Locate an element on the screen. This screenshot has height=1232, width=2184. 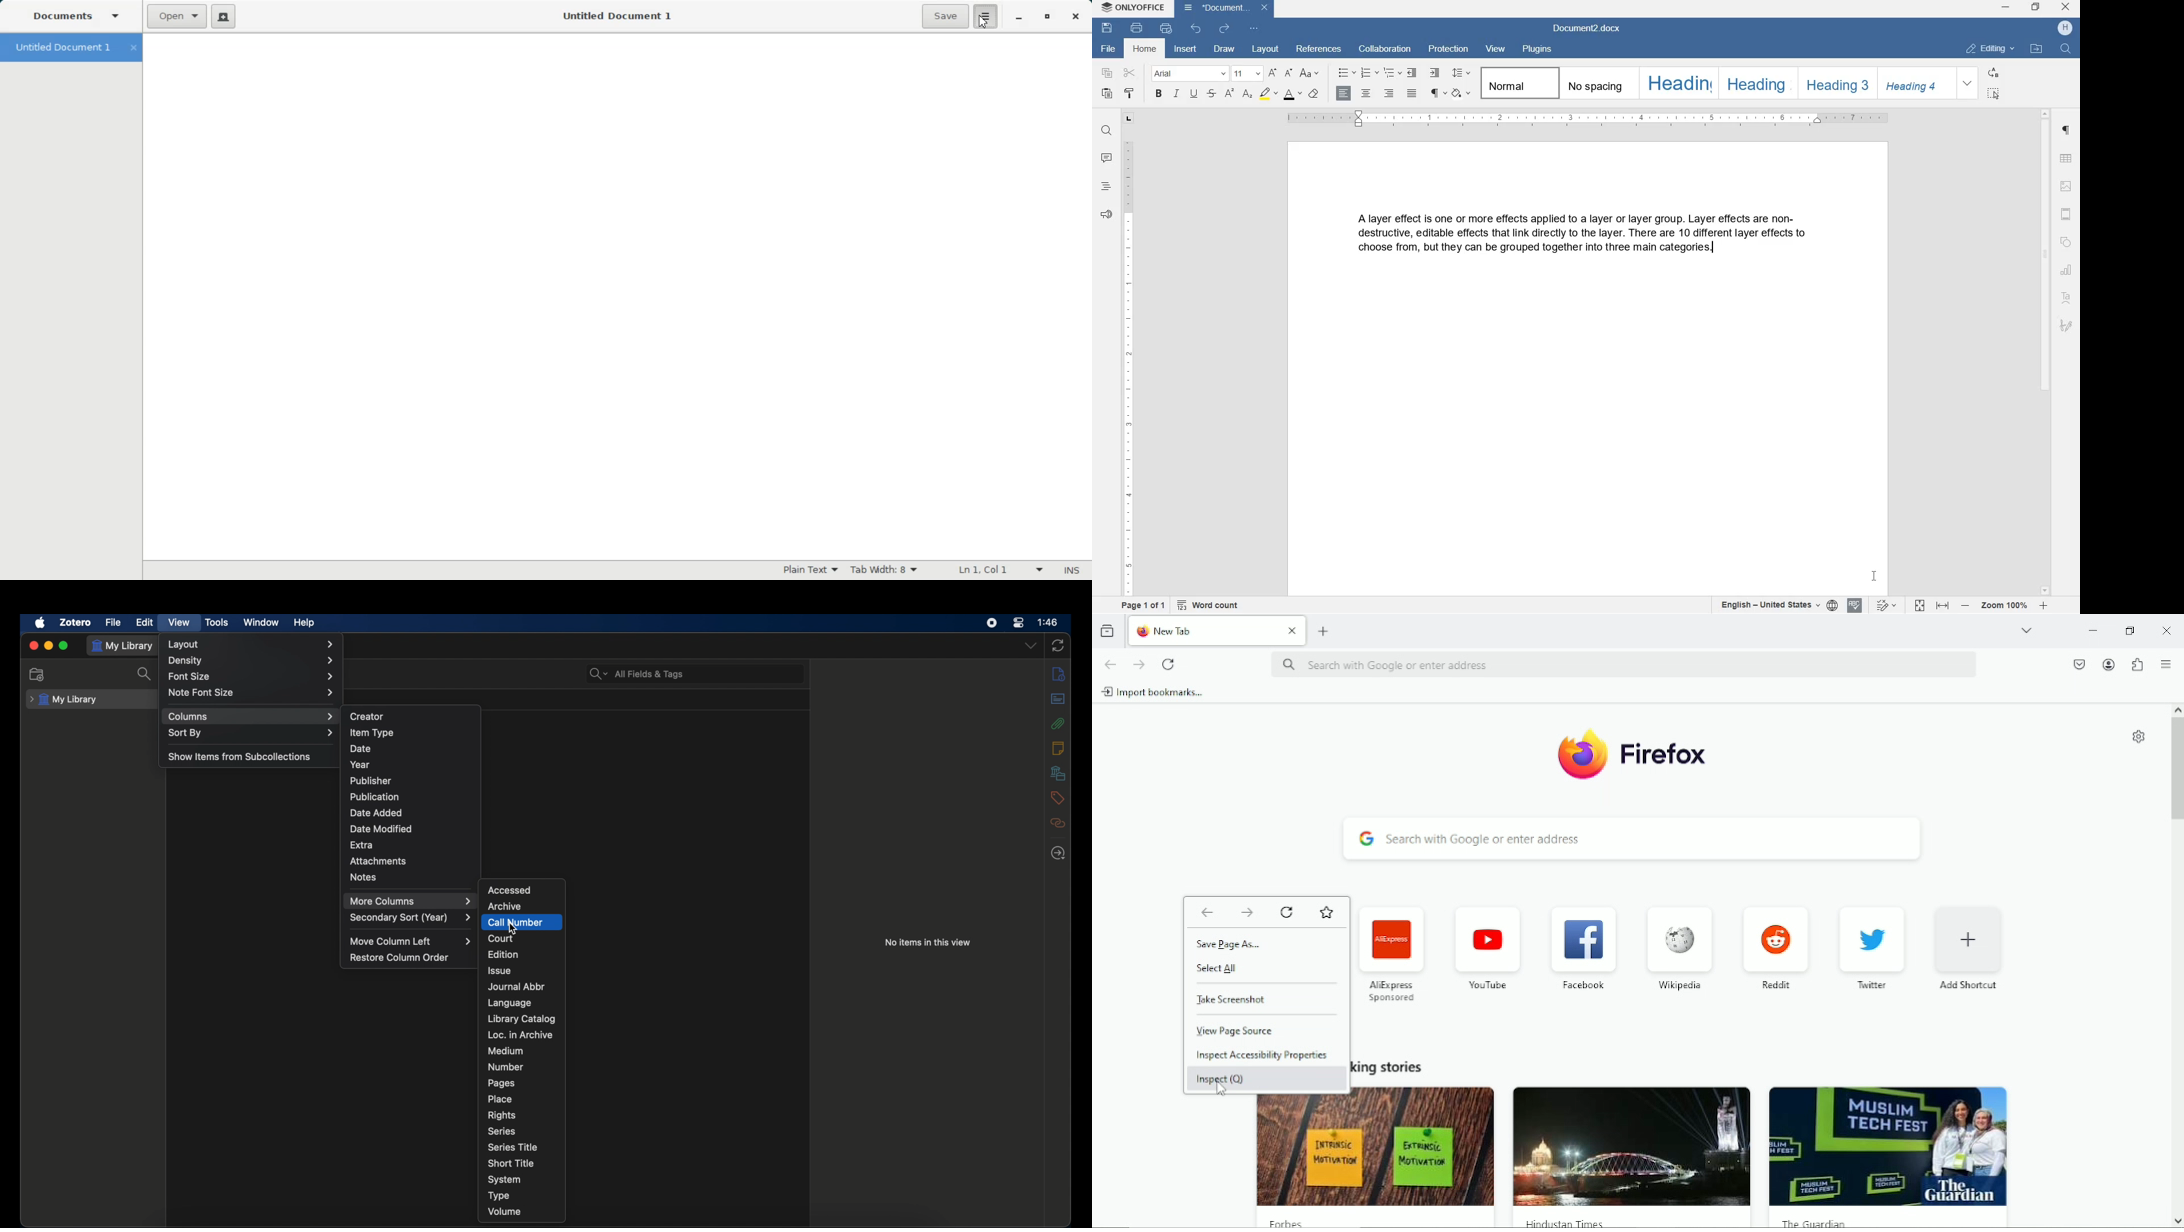
image is located at coordinates (1631, 1147).